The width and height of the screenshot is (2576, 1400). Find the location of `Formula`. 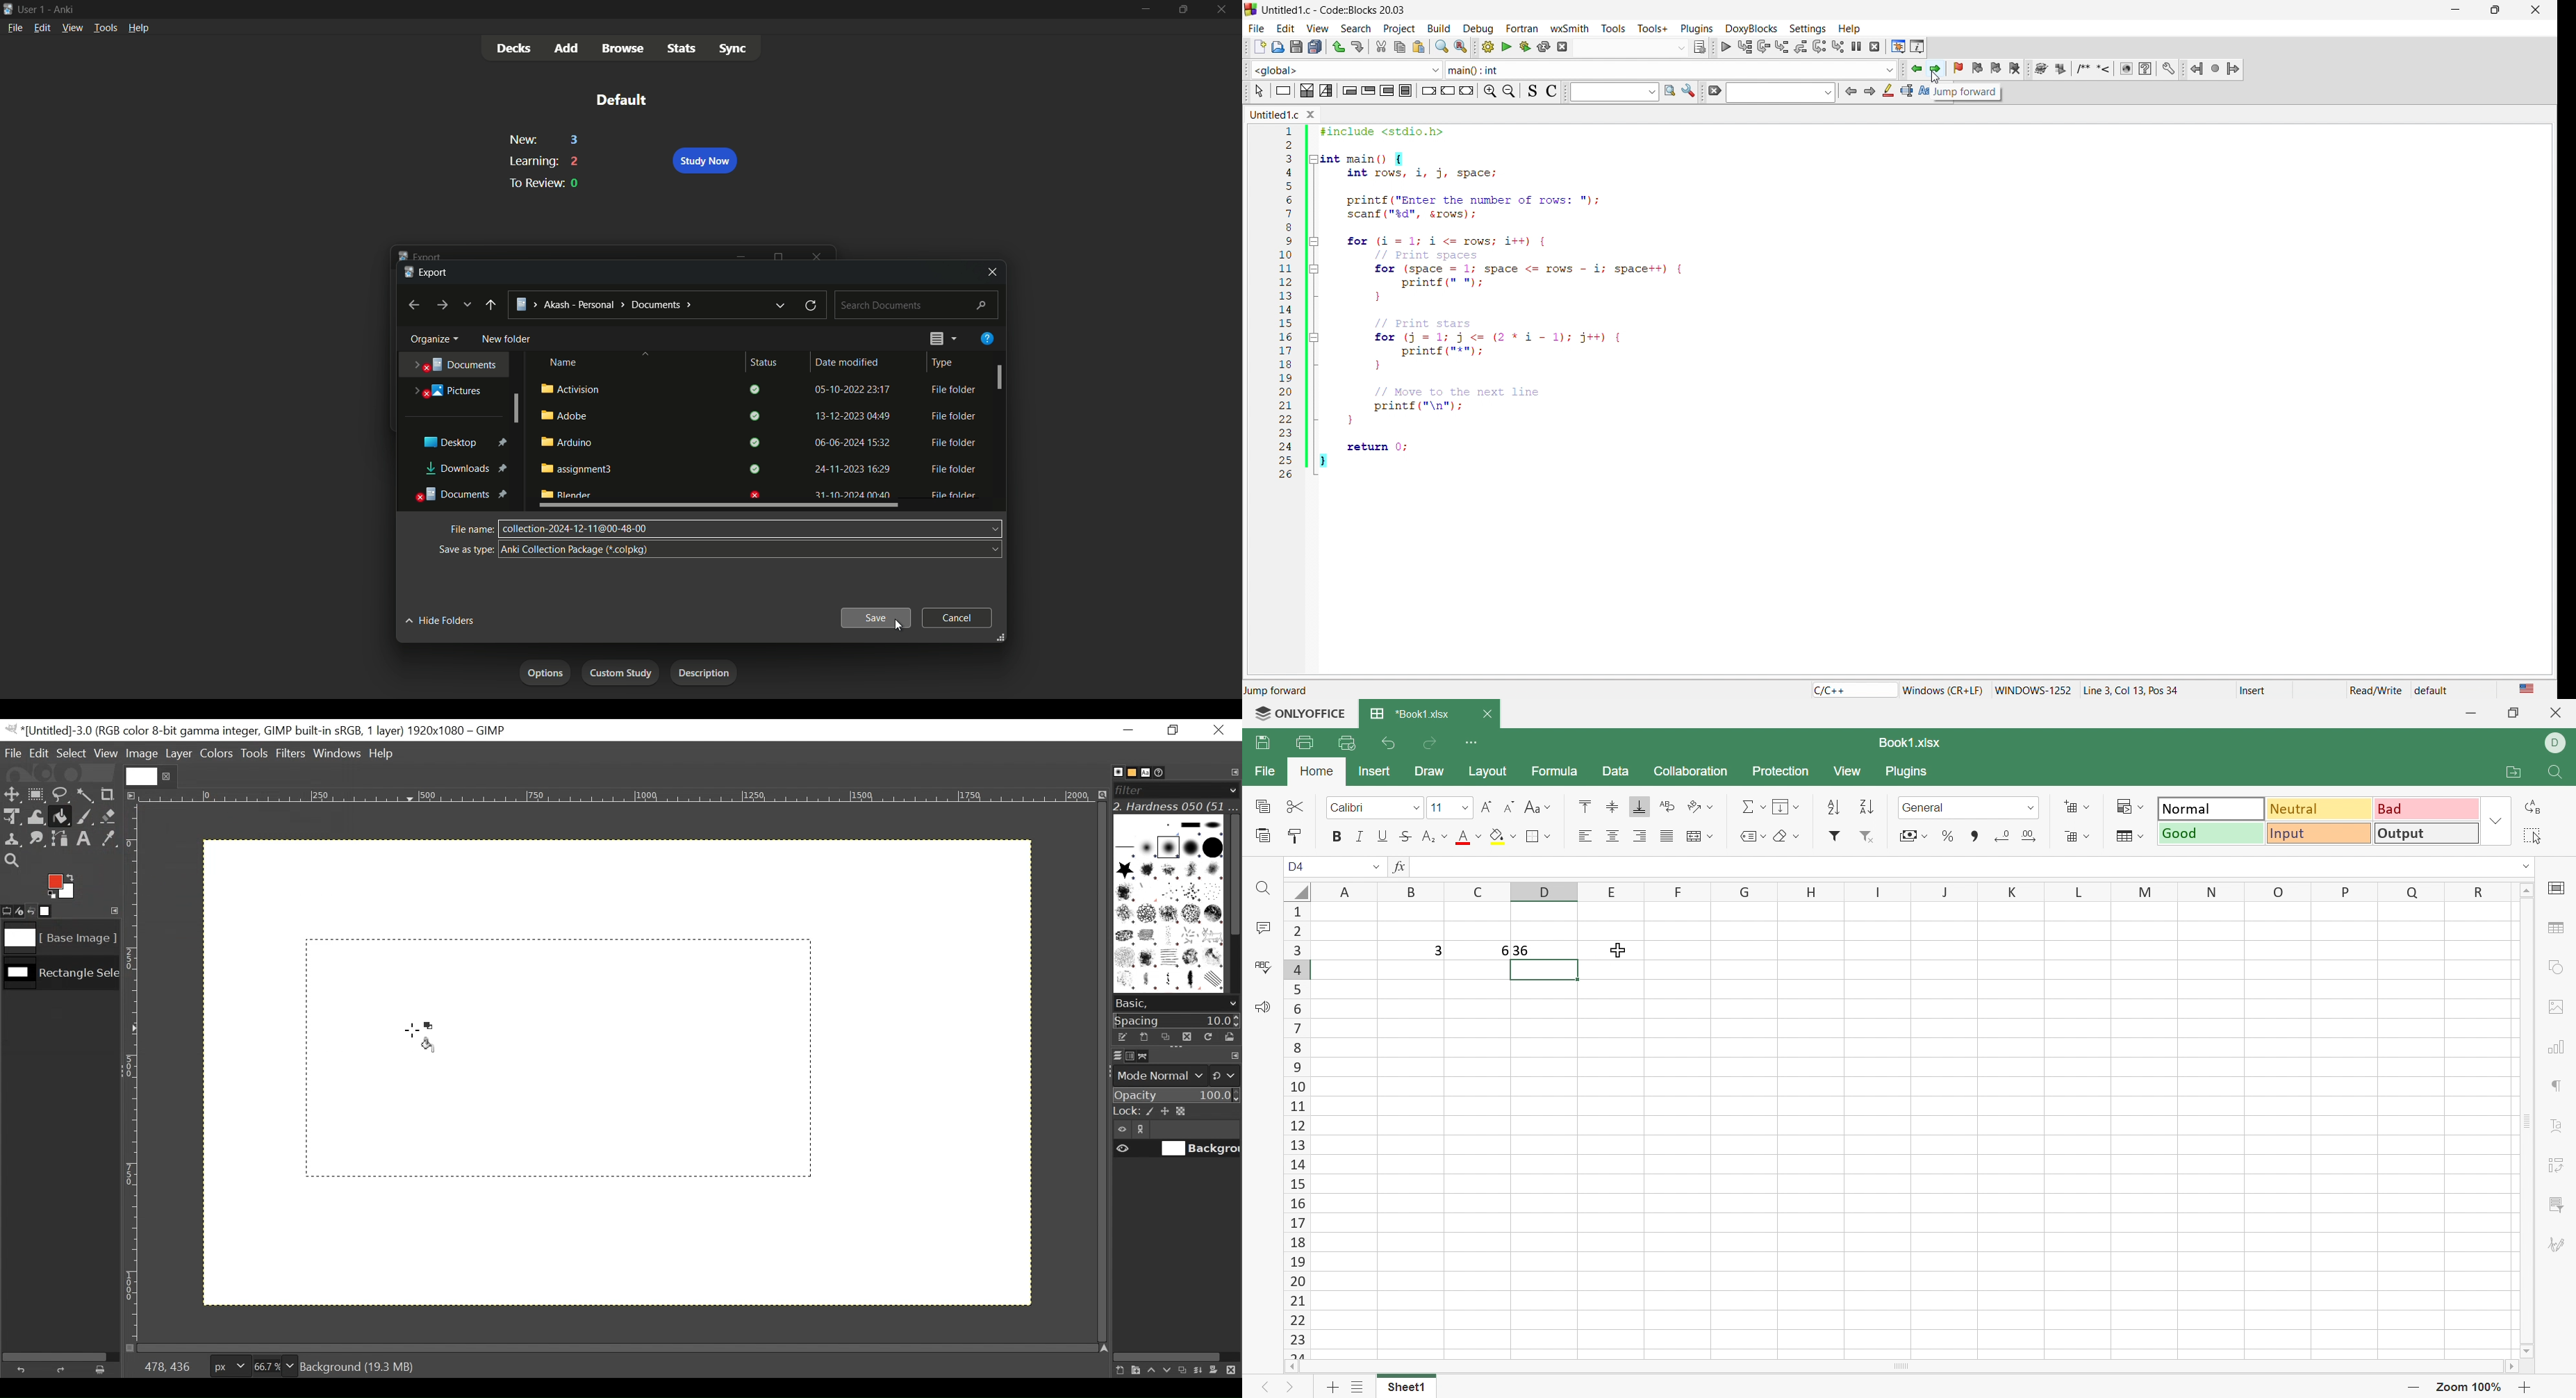

Formula is located at coordinates (1555, 771).